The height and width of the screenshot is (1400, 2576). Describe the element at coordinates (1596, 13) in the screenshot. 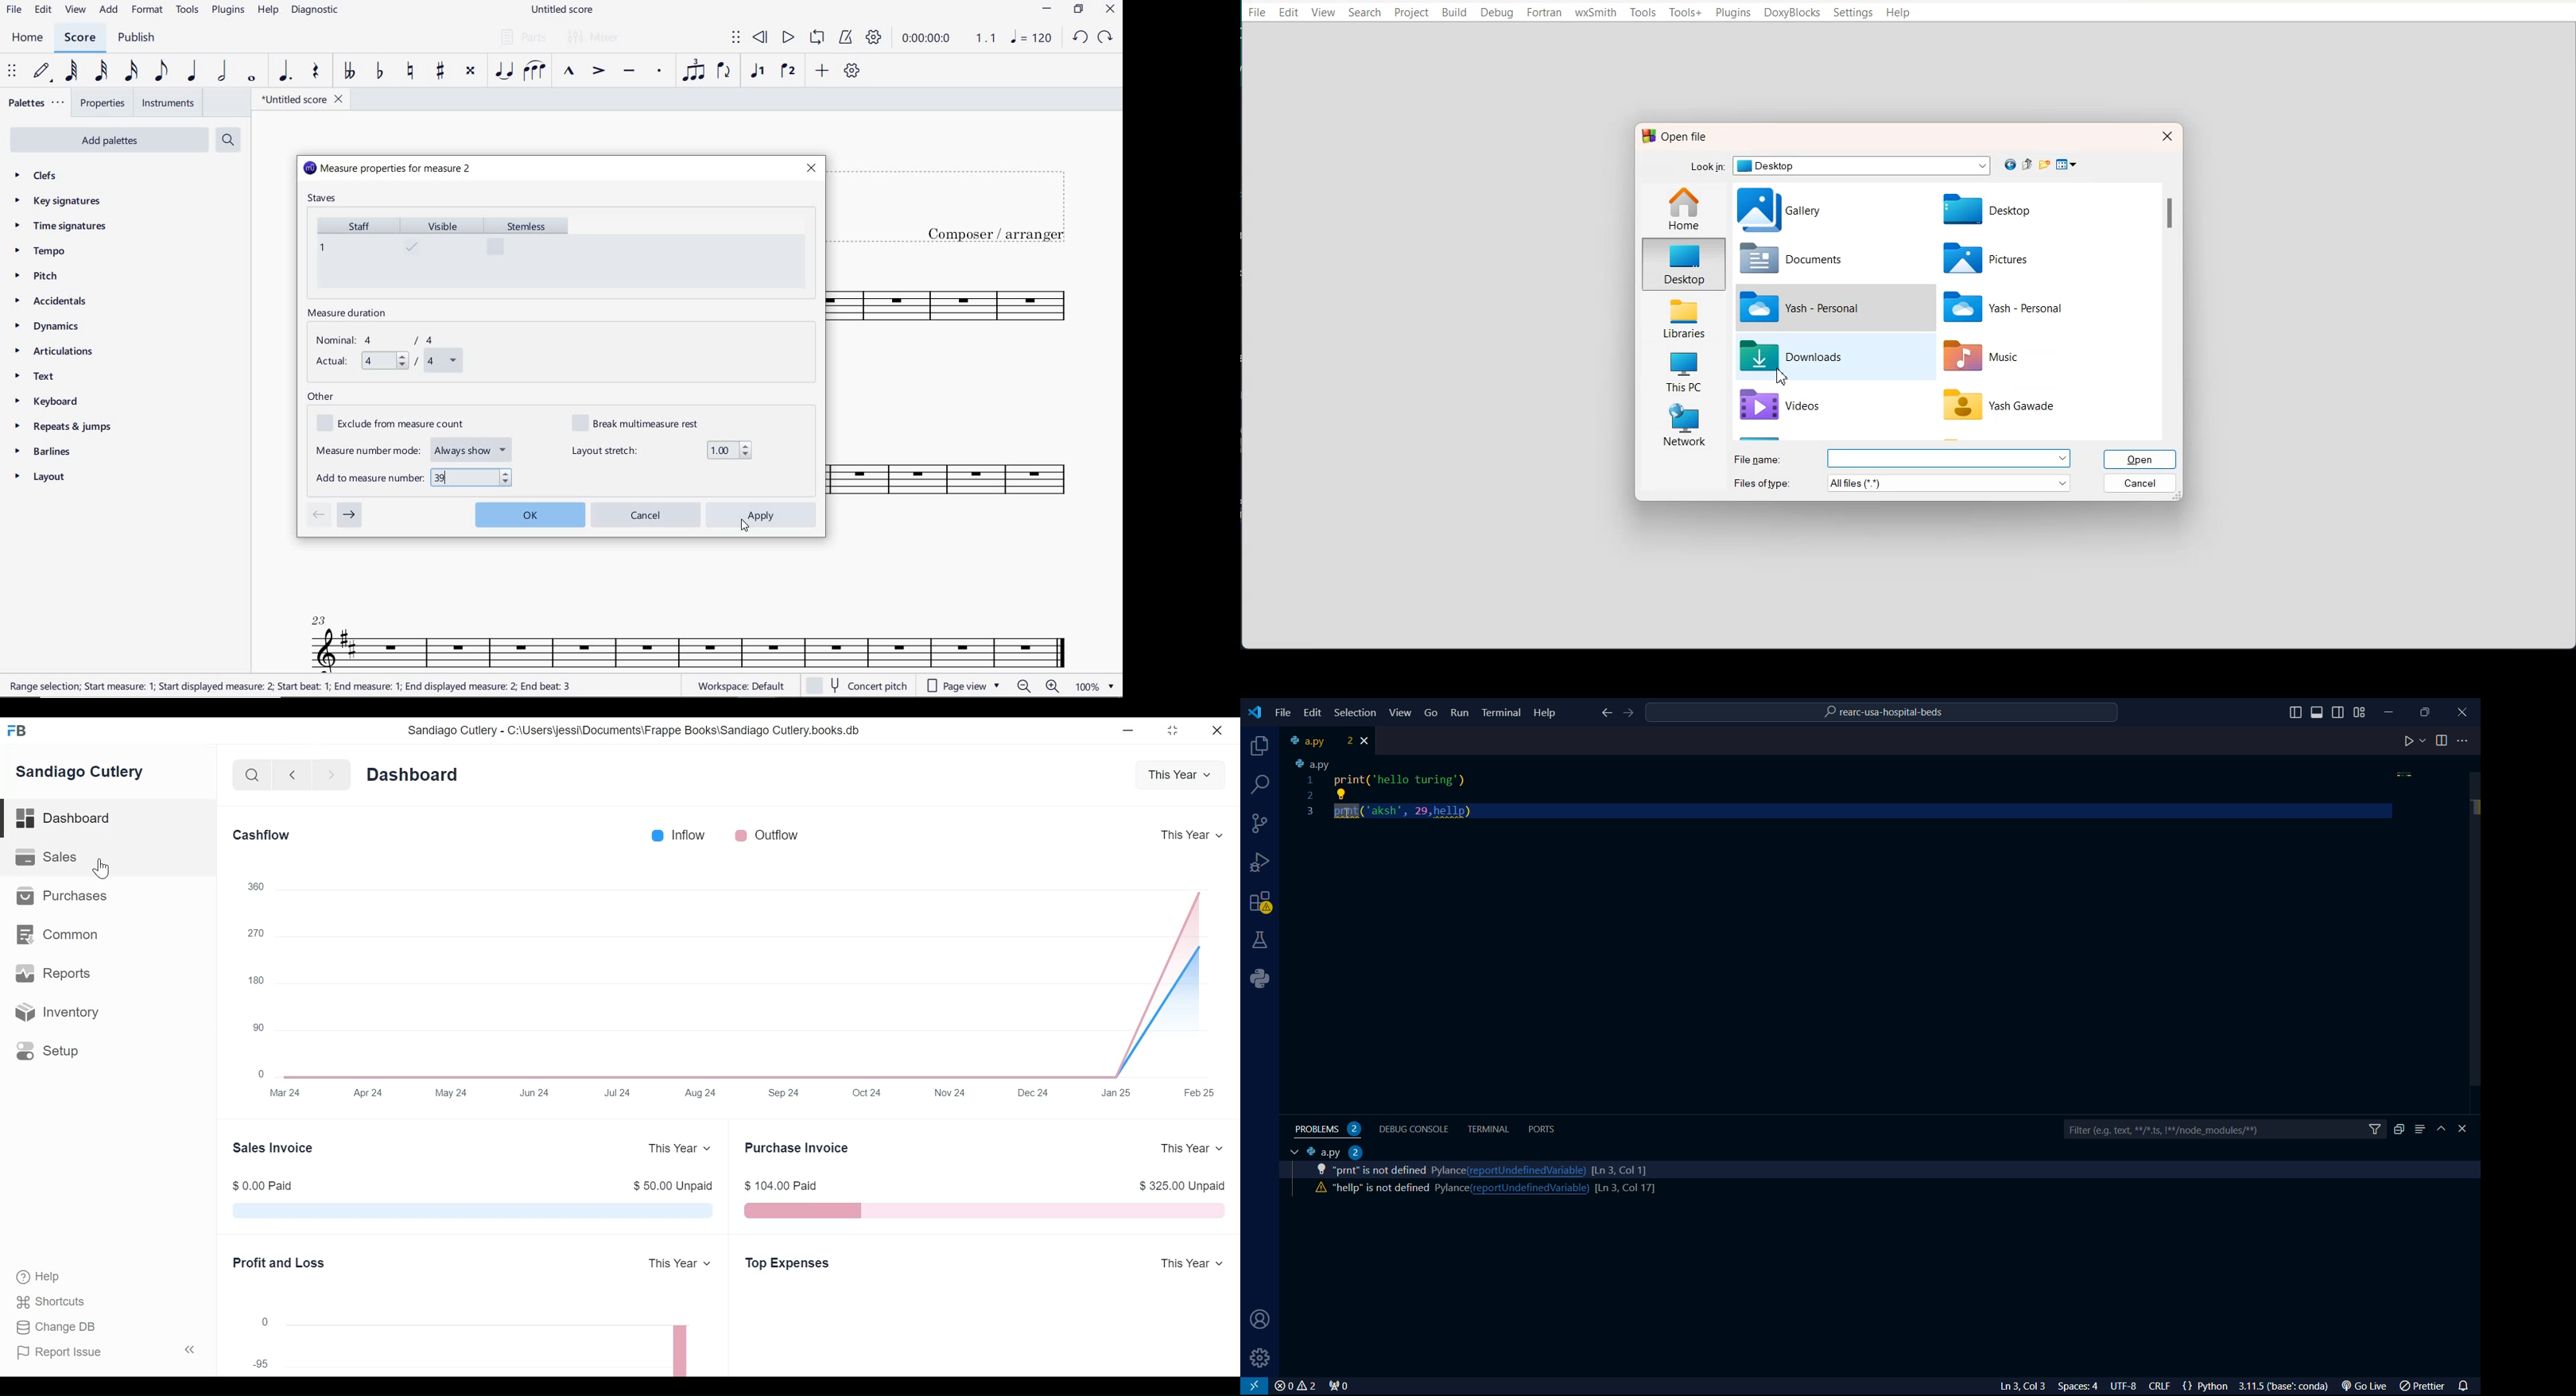

I see `wxSmith` at that location.